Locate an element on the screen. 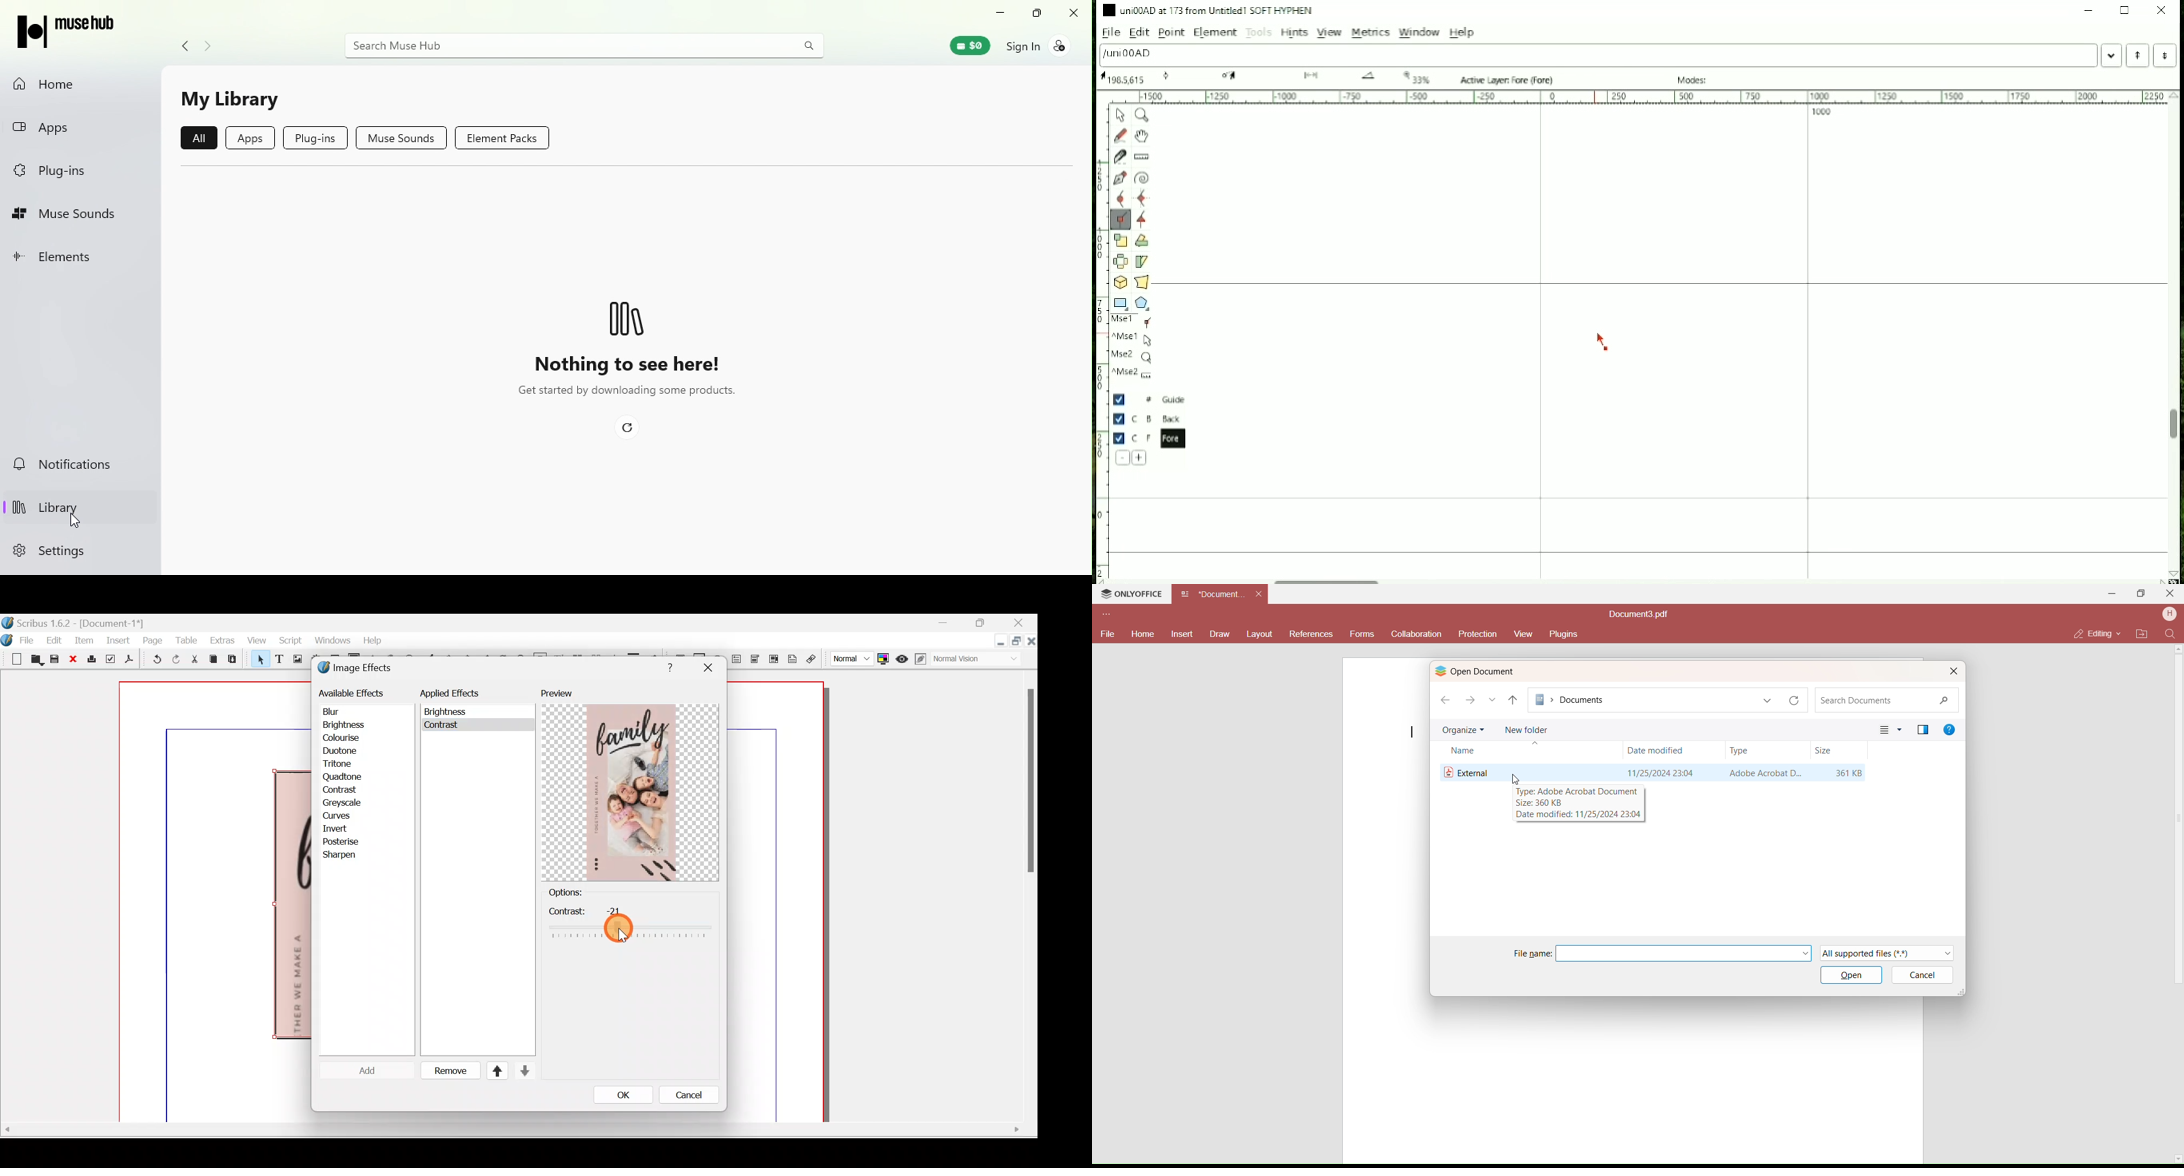 The height and width of the screenshot is (1176, 2184). Close is located at coordinates (1020, 624).